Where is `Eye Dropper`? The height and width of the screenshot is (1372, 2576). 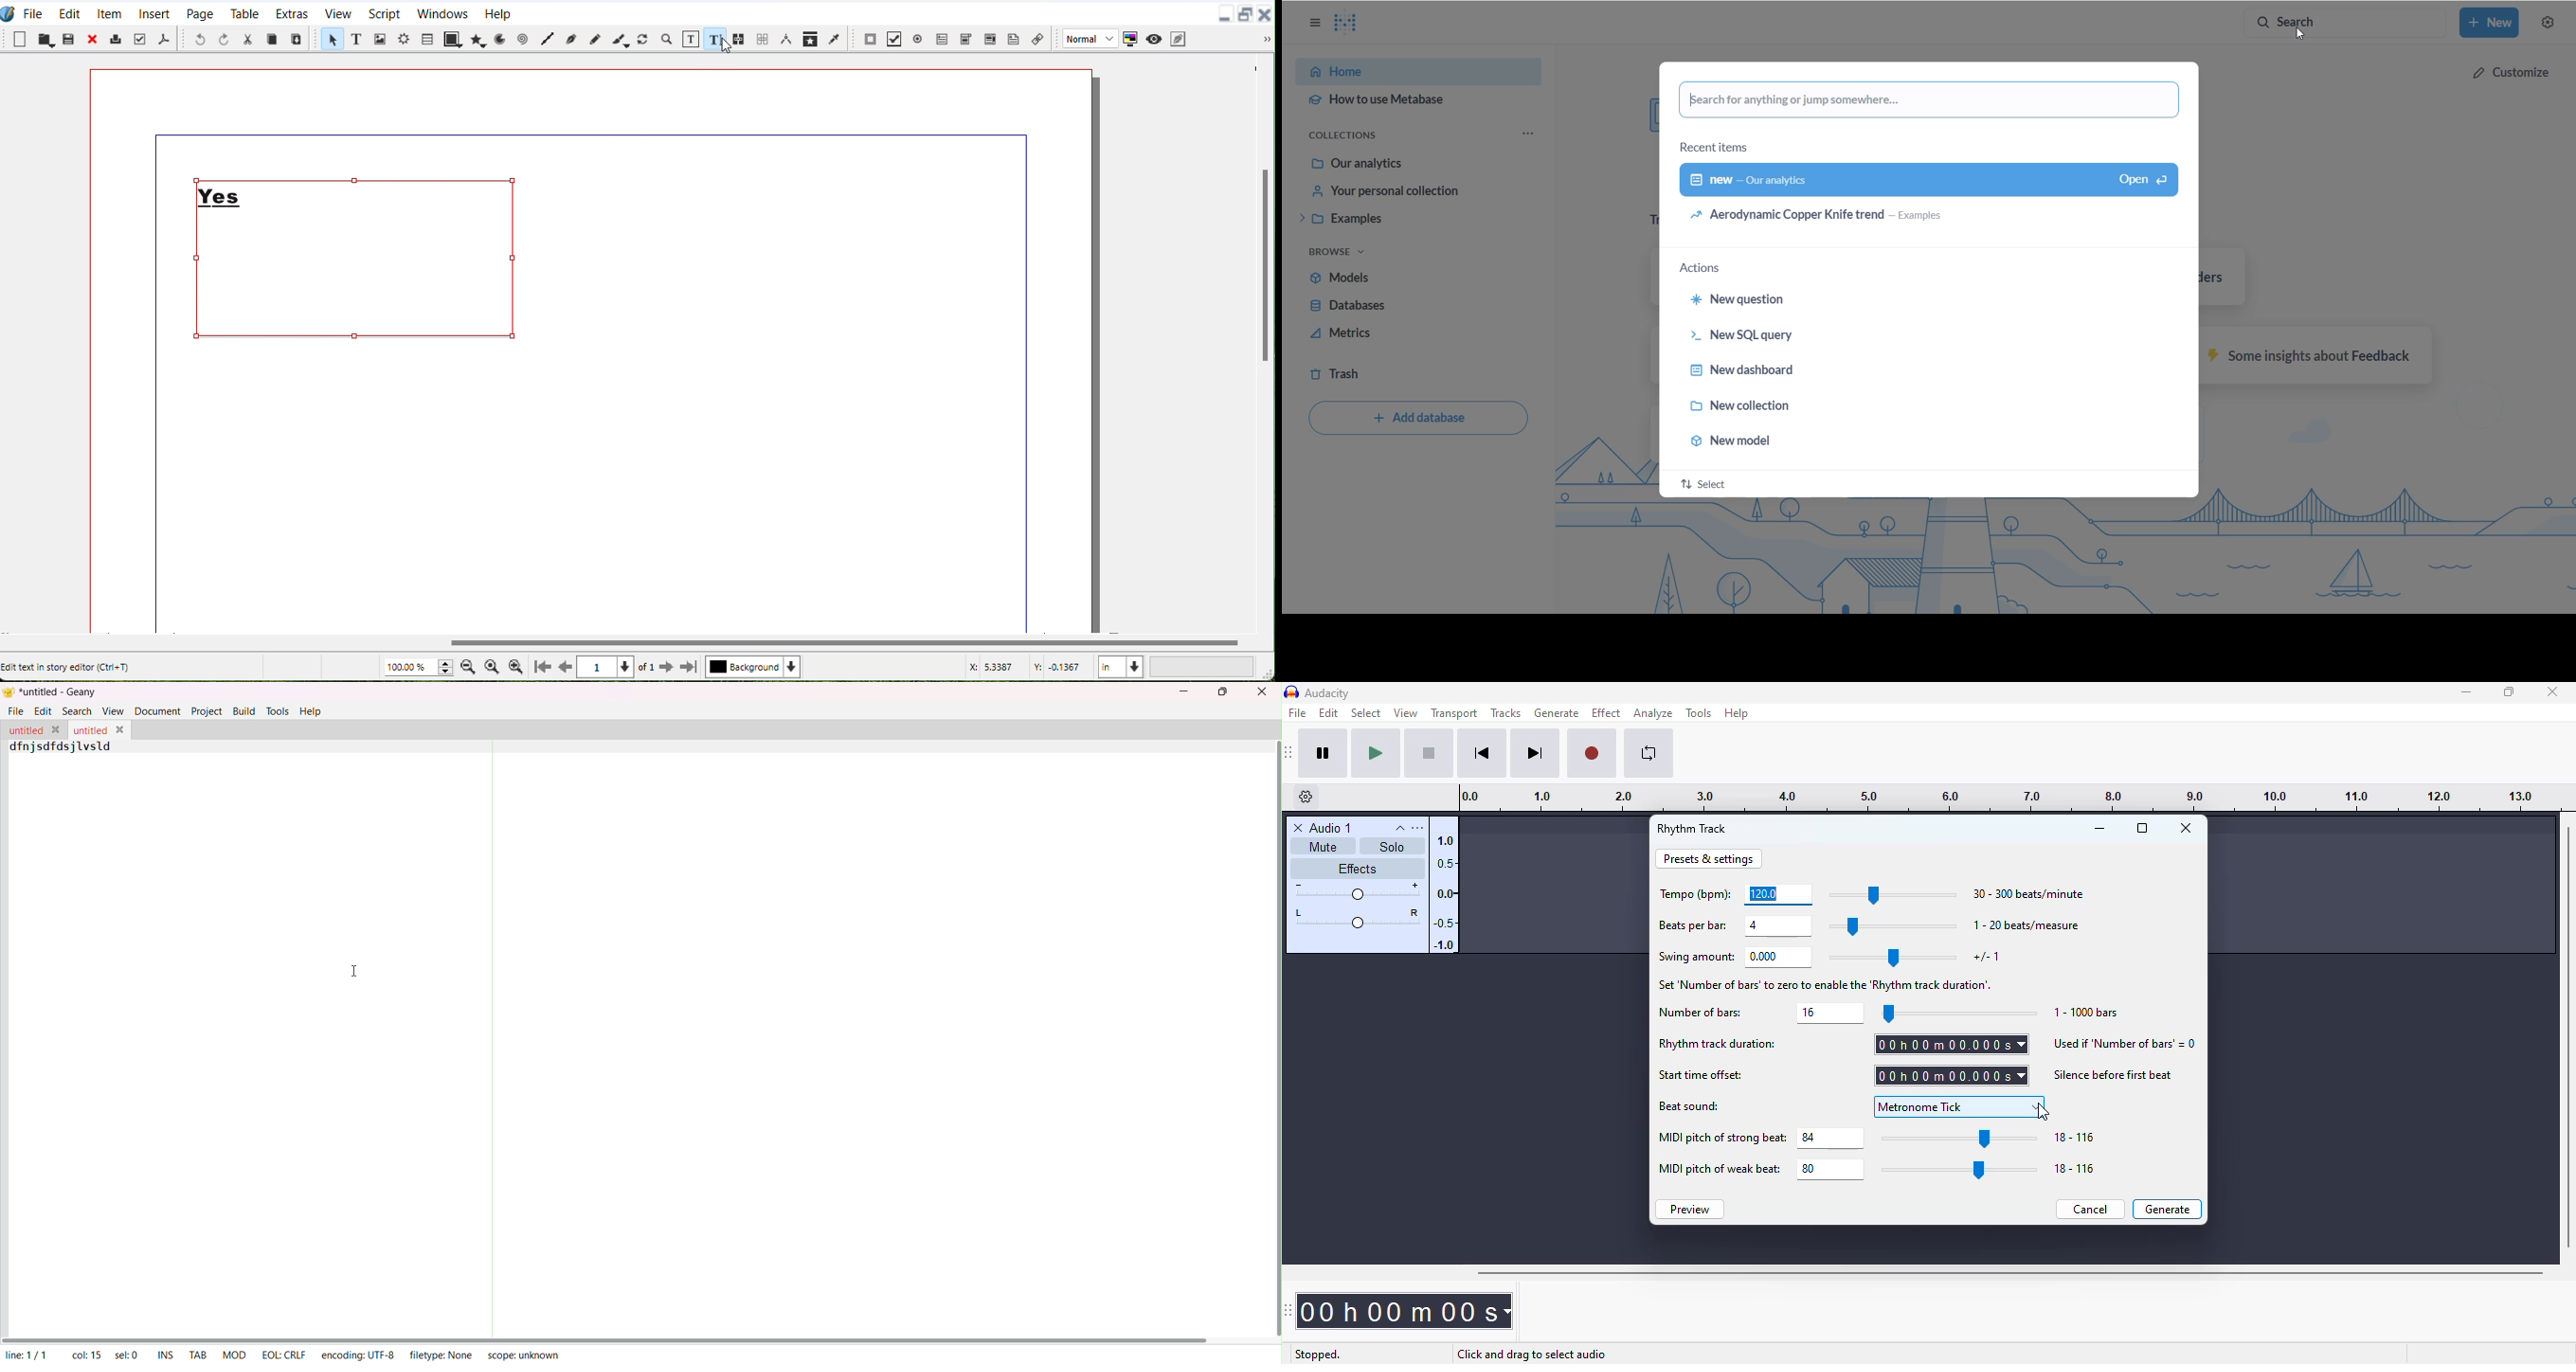
Eye Dropper is located at coordinates (836, 37).